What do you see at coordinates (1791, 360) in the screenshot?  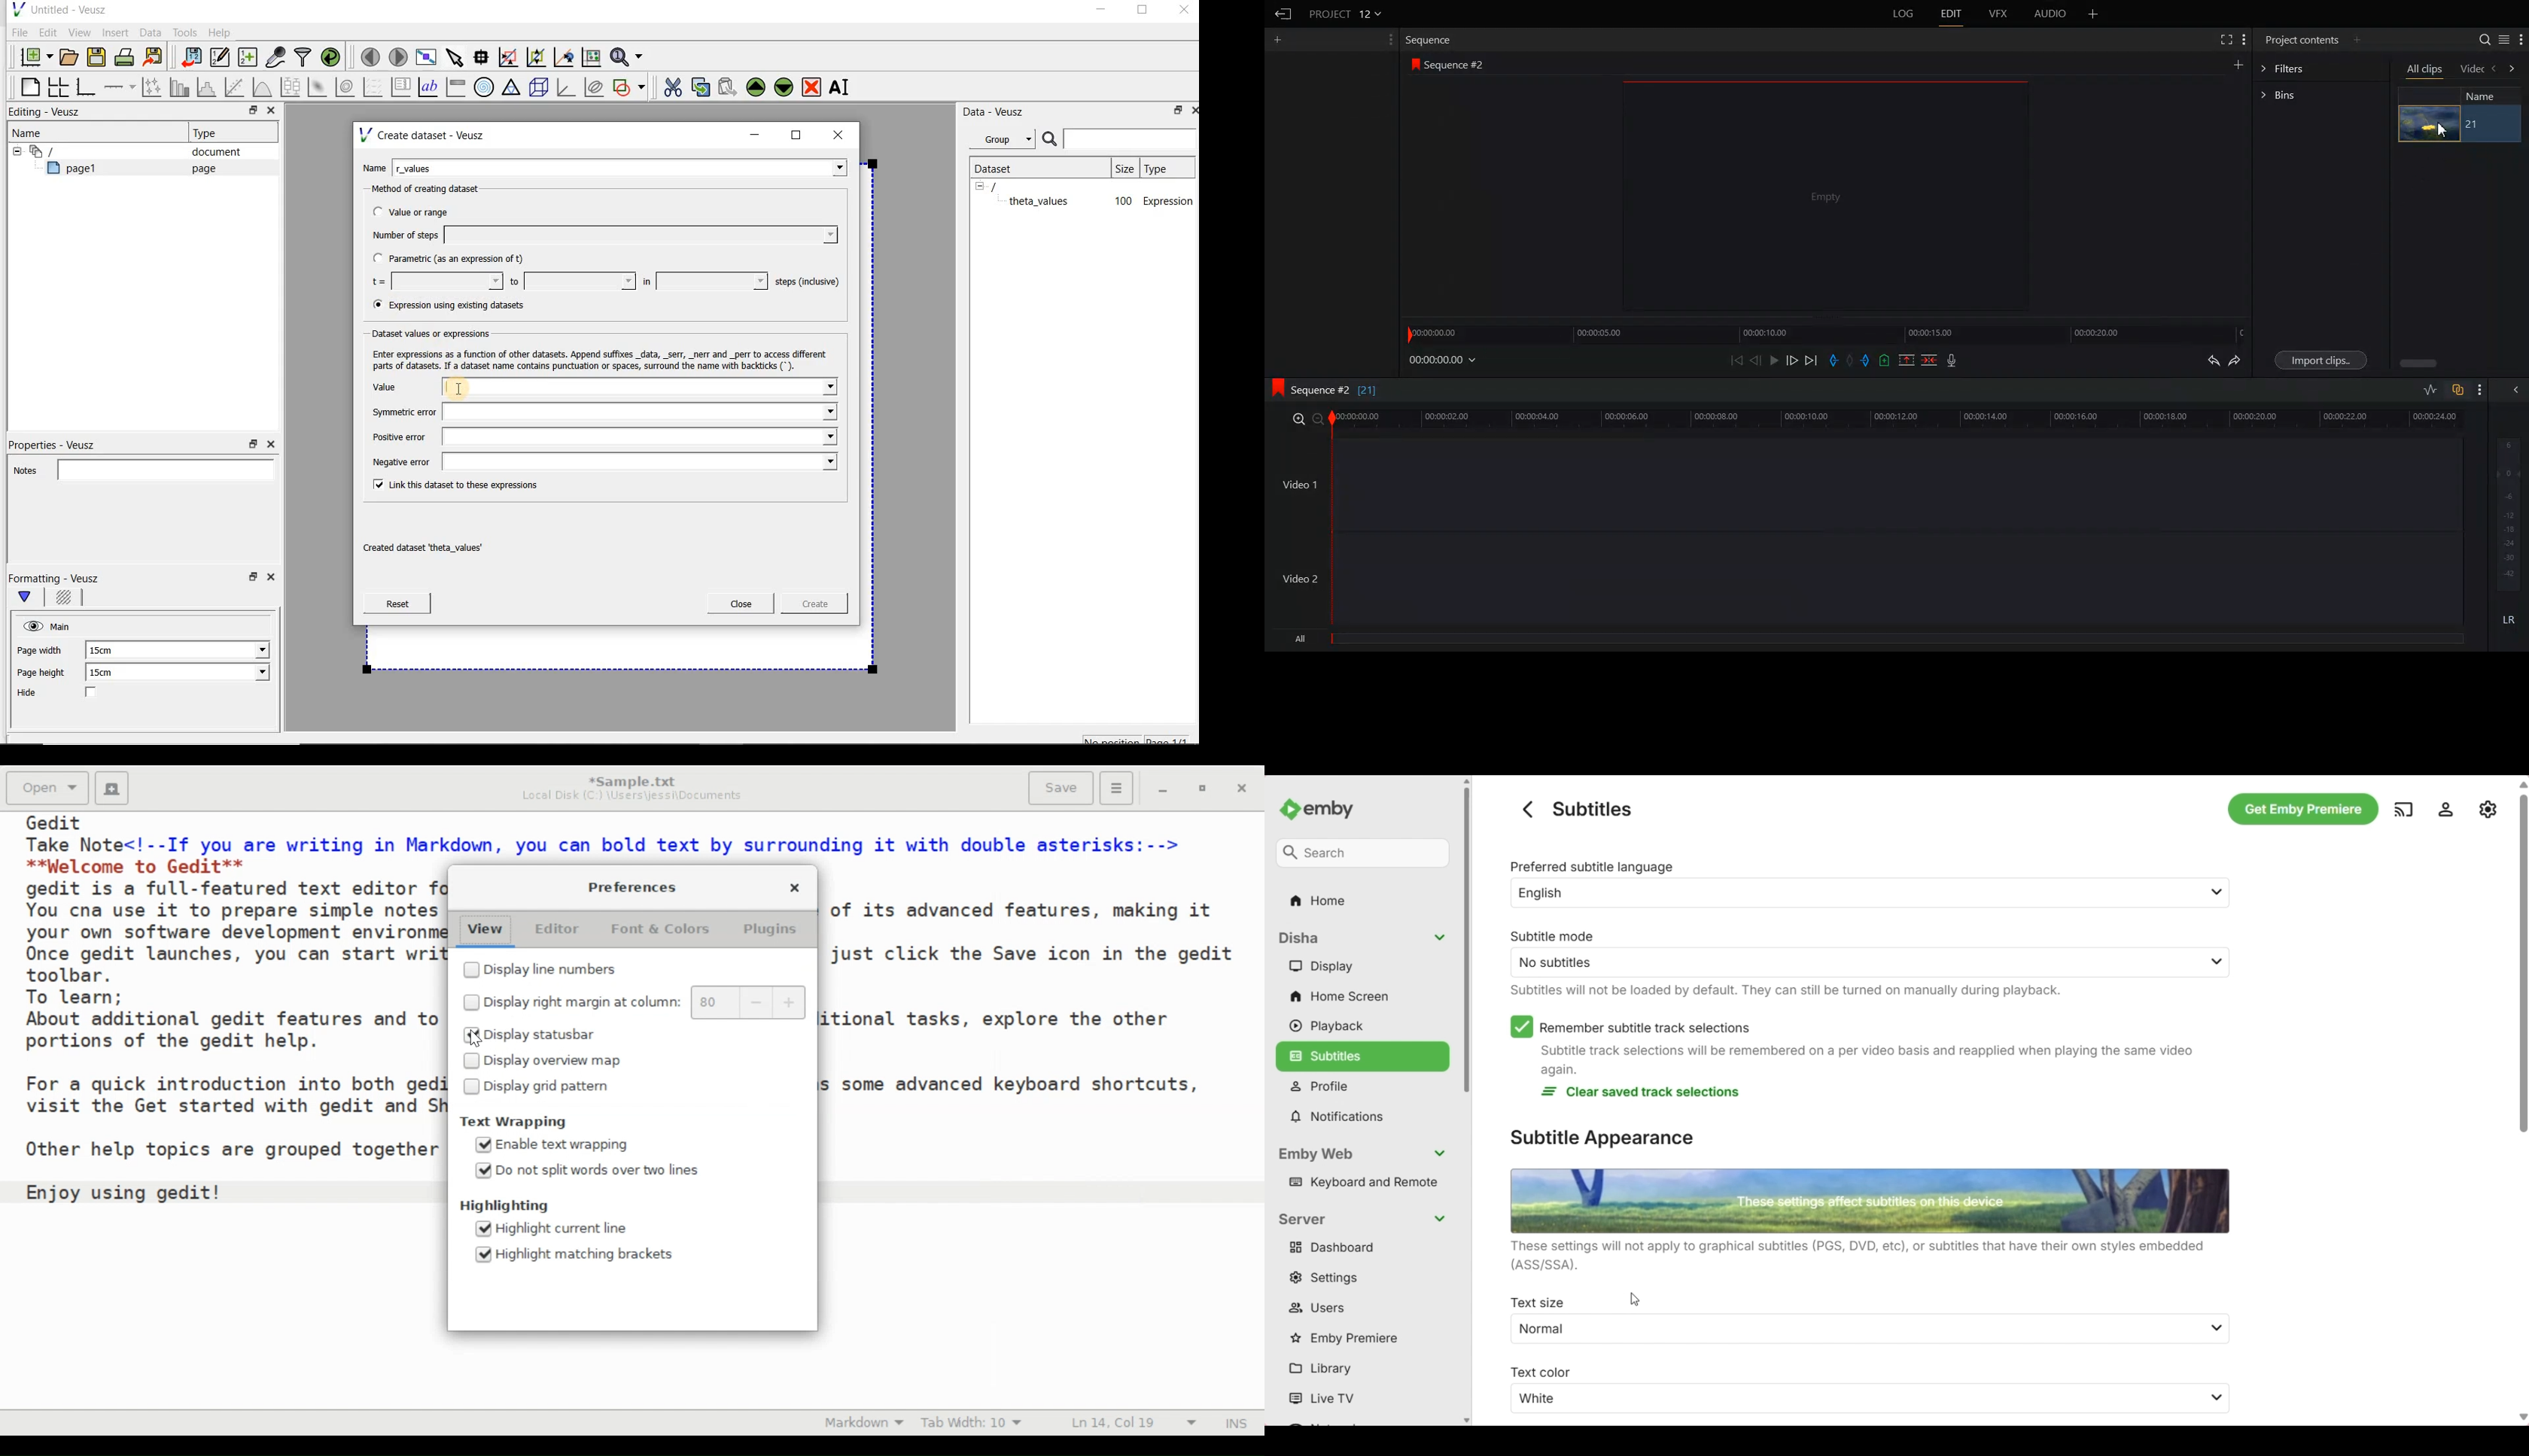 I see `Nudge One frame Forwards` at bounding box center [1791, 360].